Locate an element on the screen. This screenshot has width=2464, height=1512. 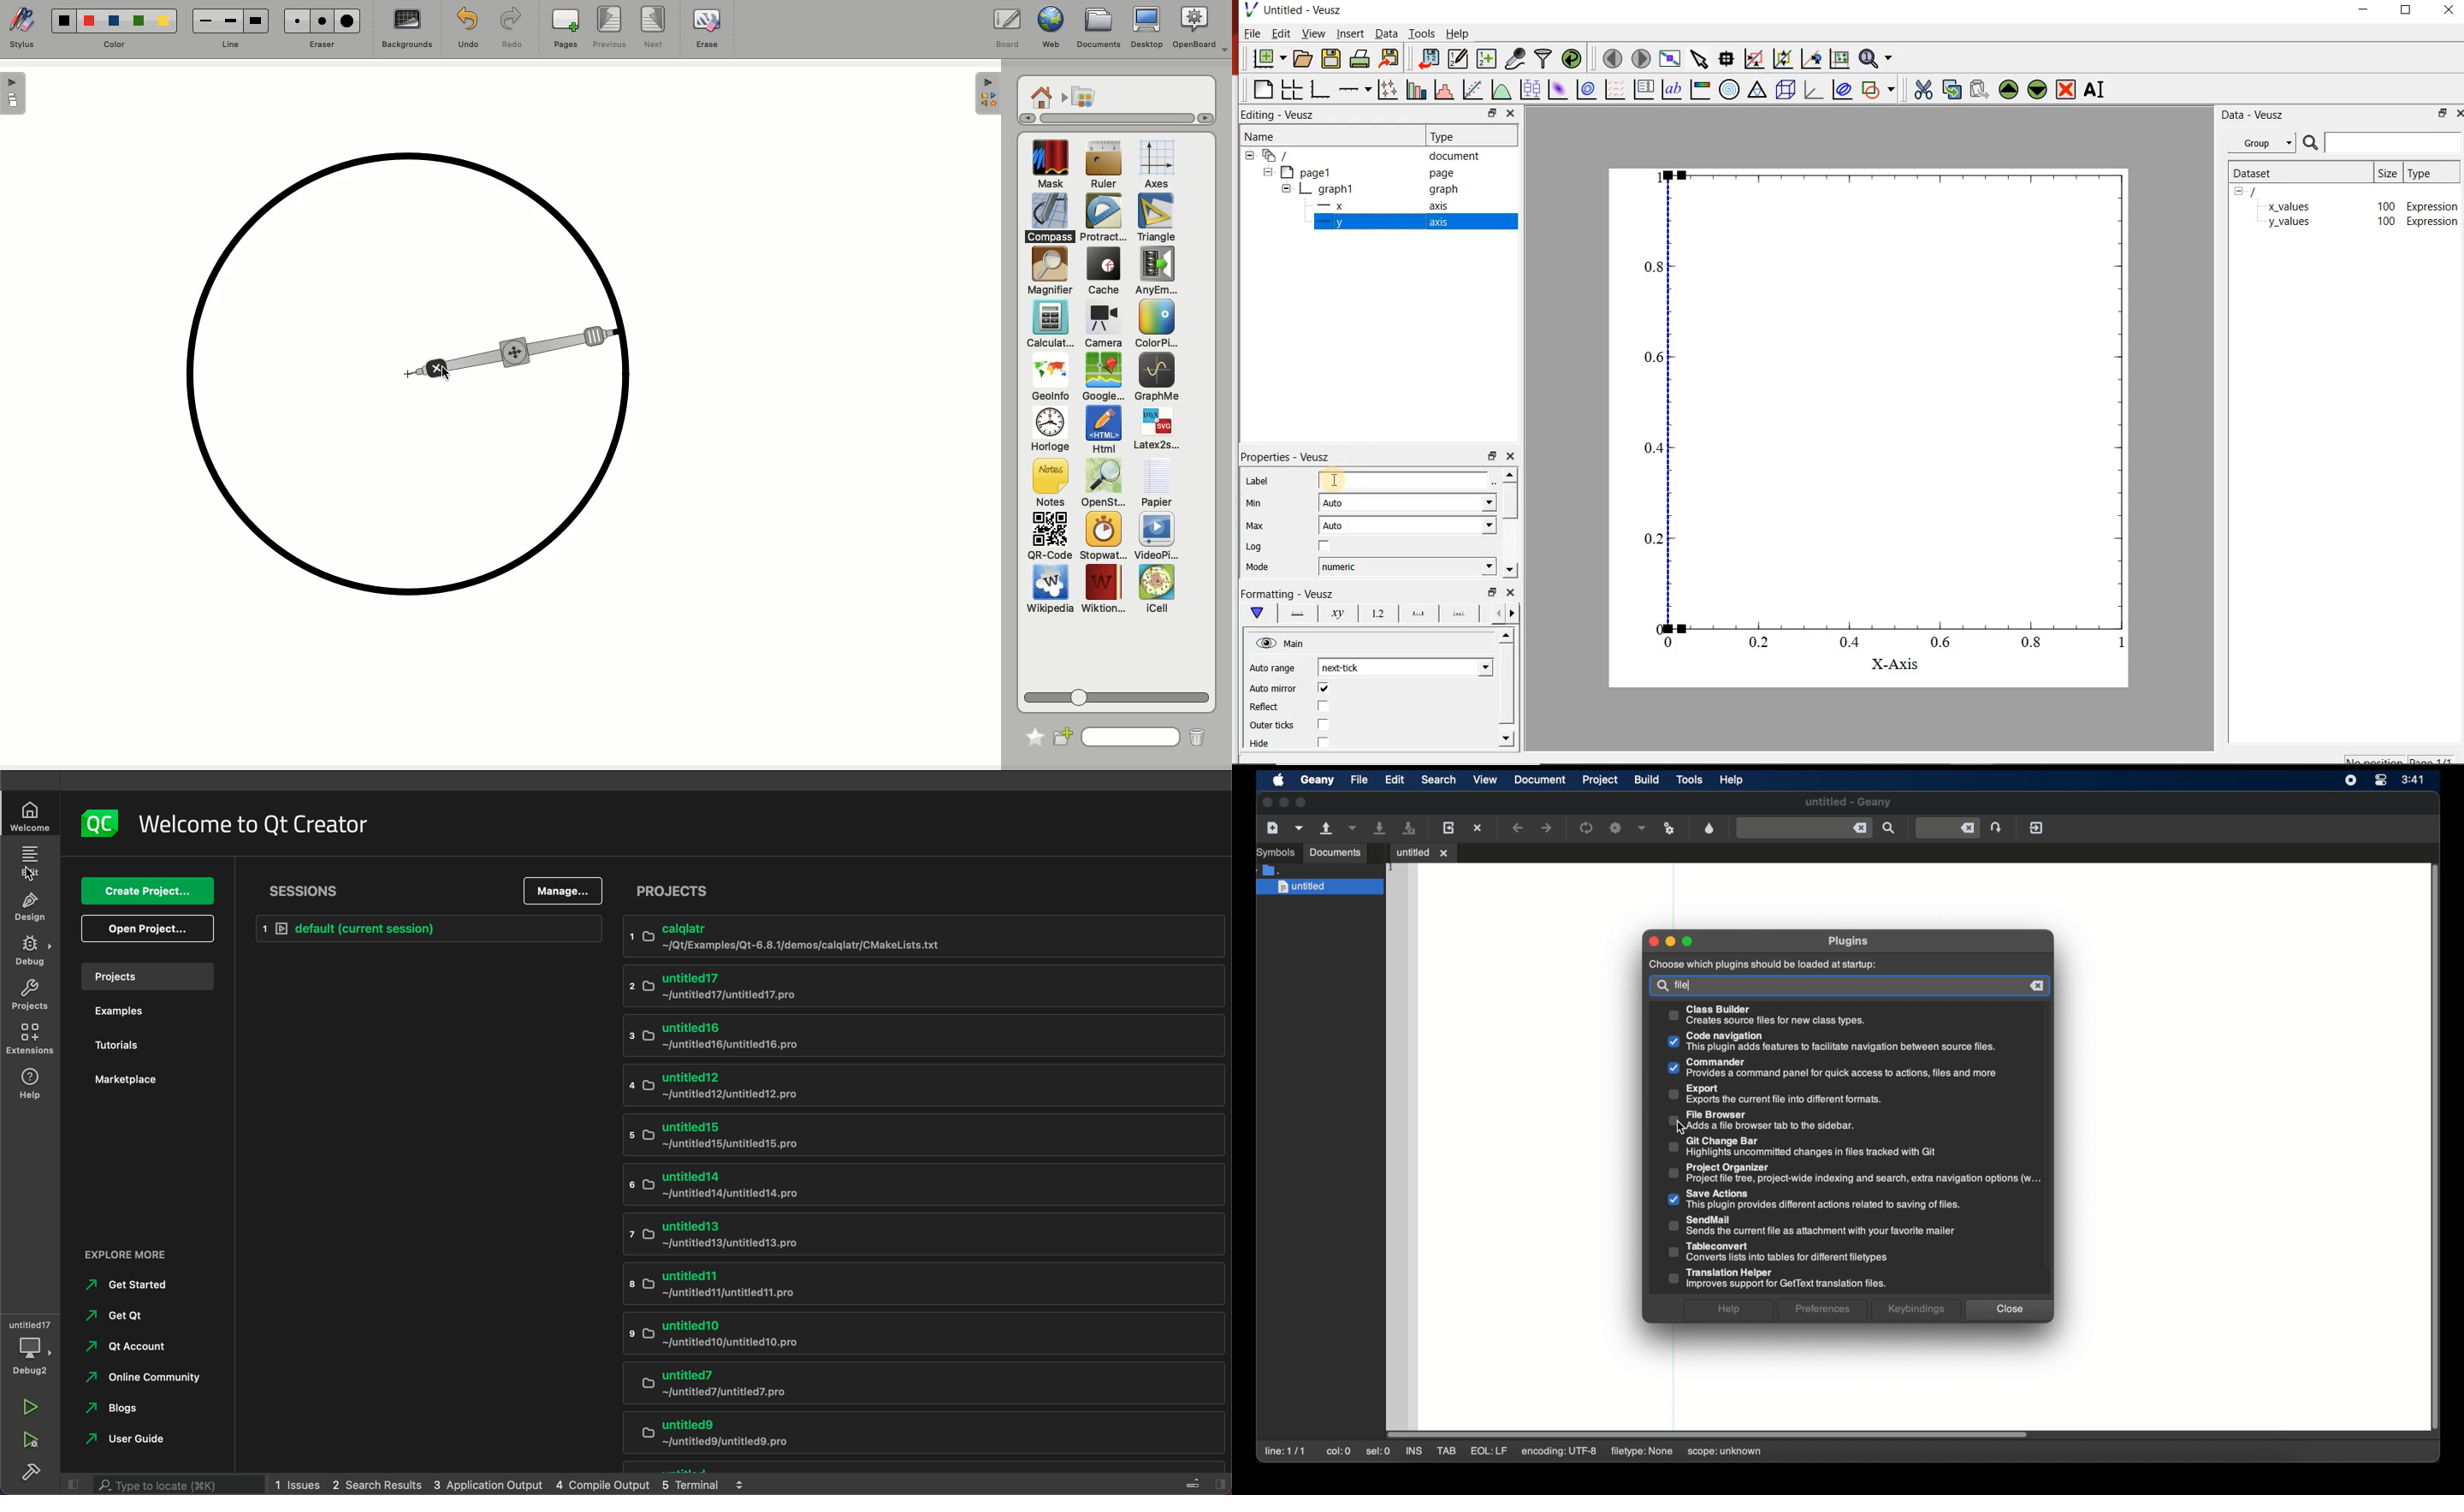
eraser1 is located at coordinates (296, 21).